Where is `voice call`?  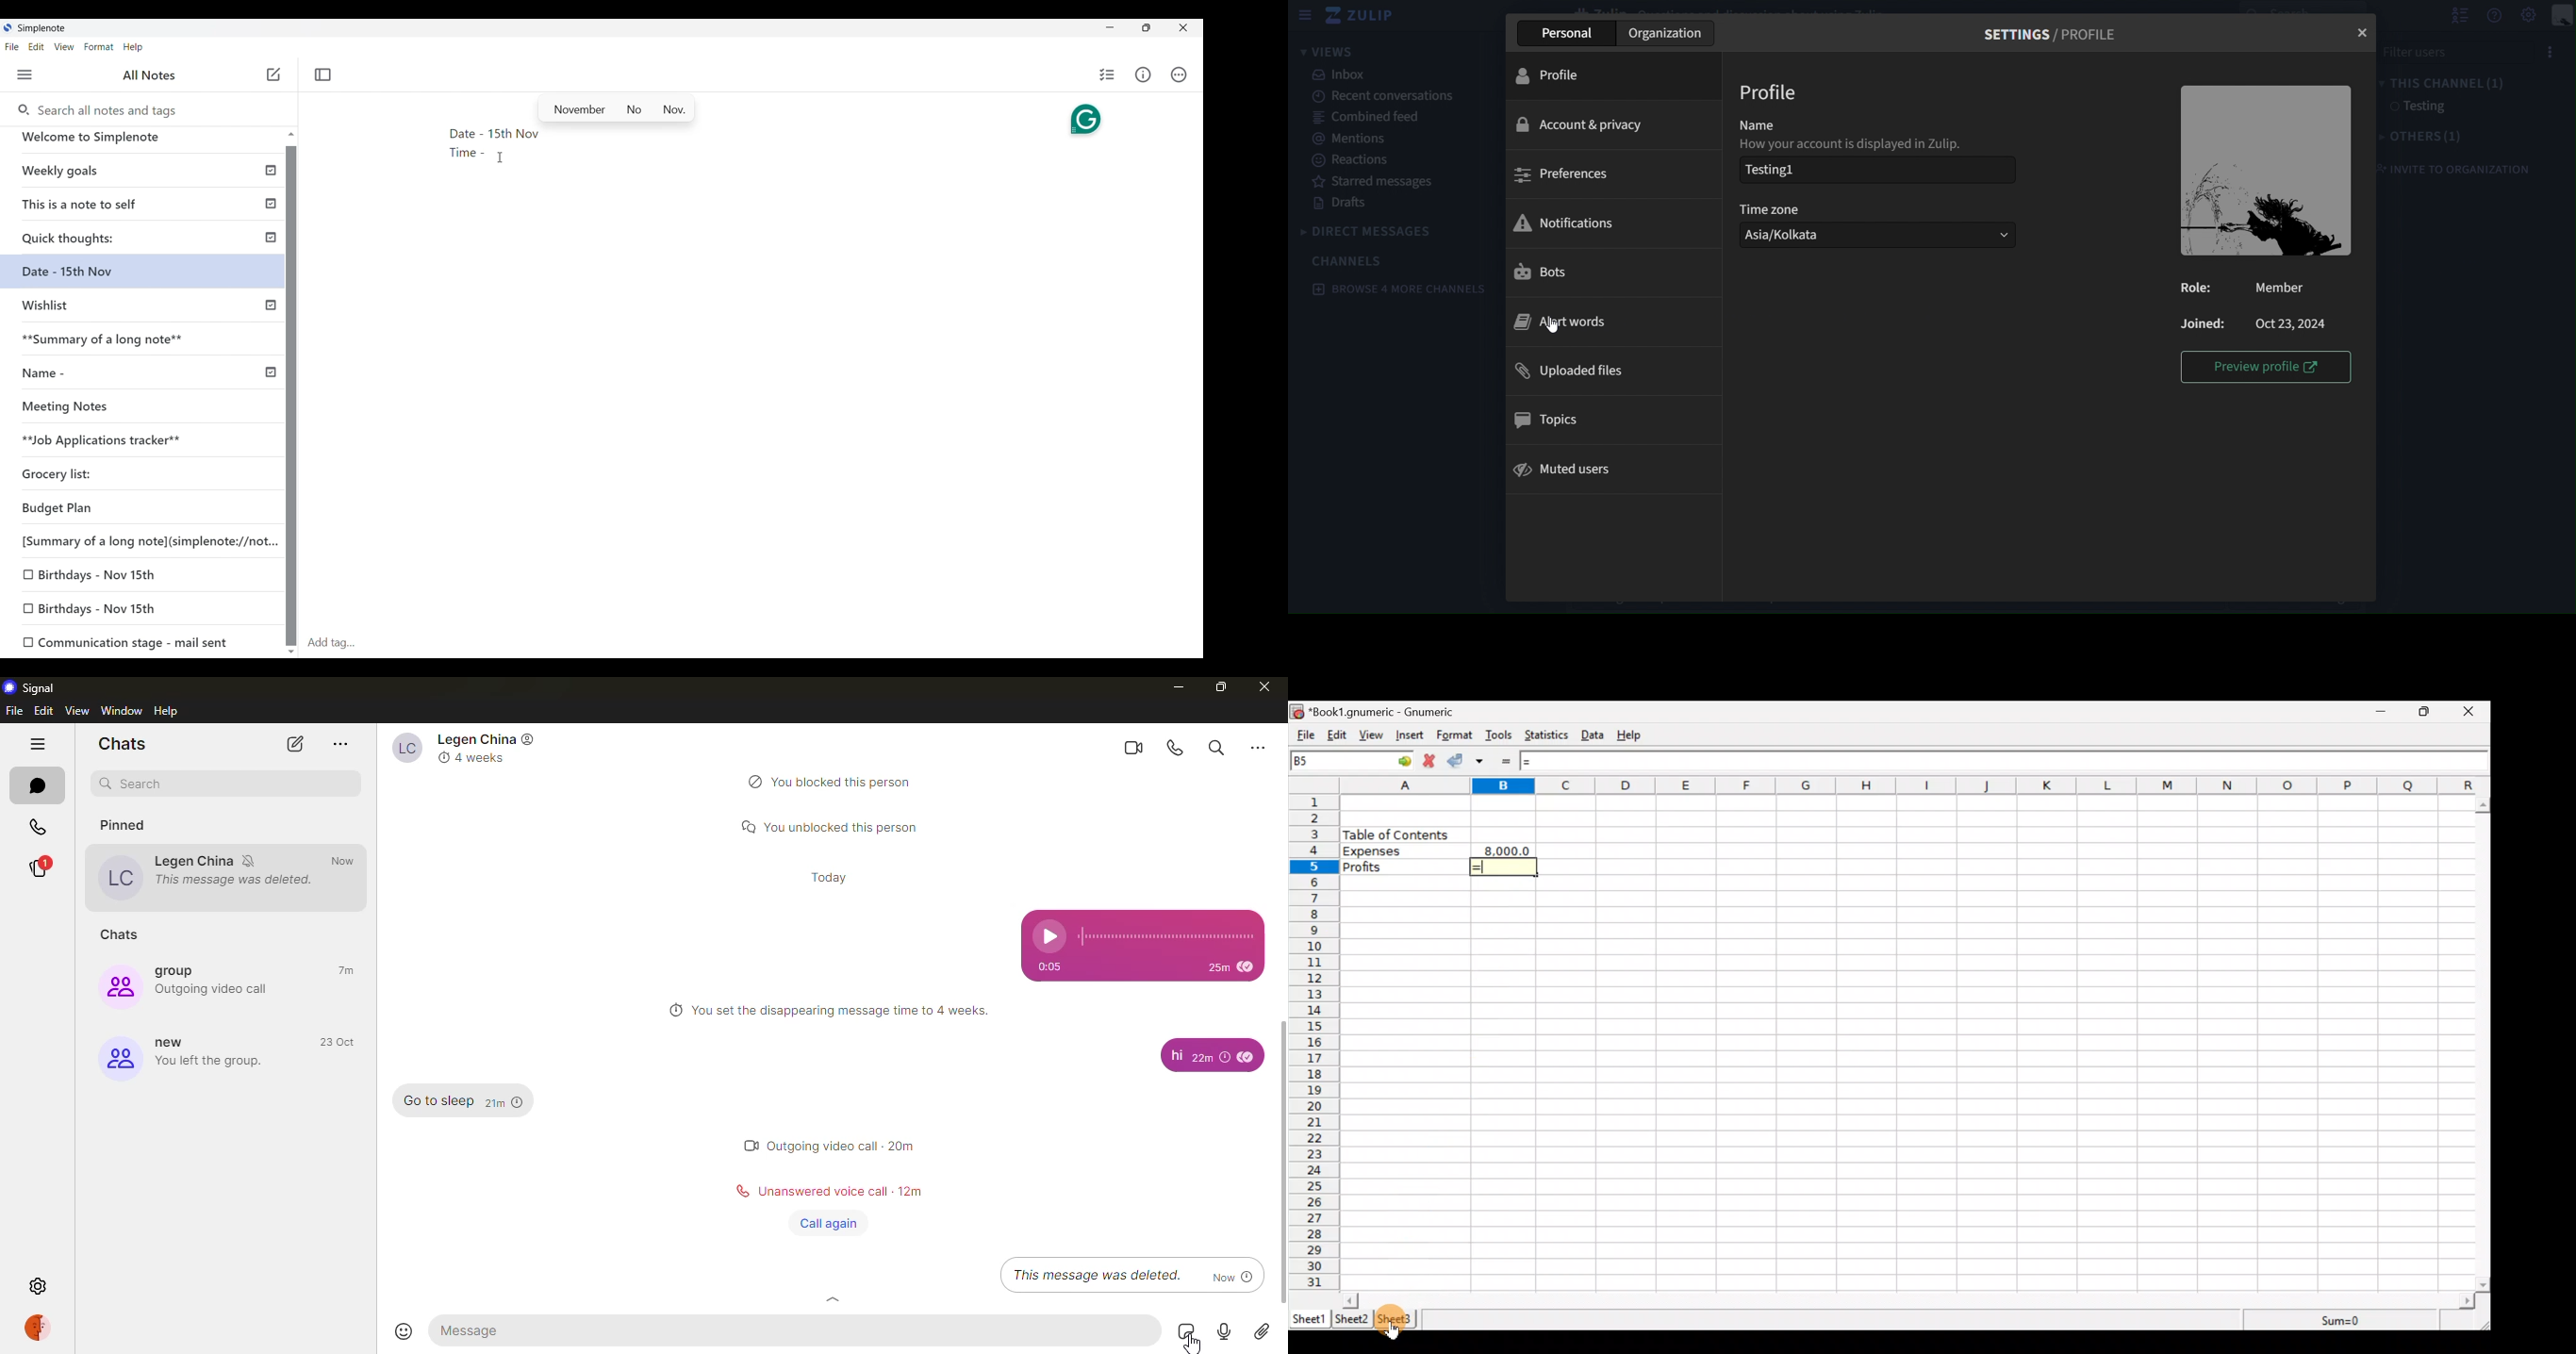
voice call is located at coordinates (1175, 748).